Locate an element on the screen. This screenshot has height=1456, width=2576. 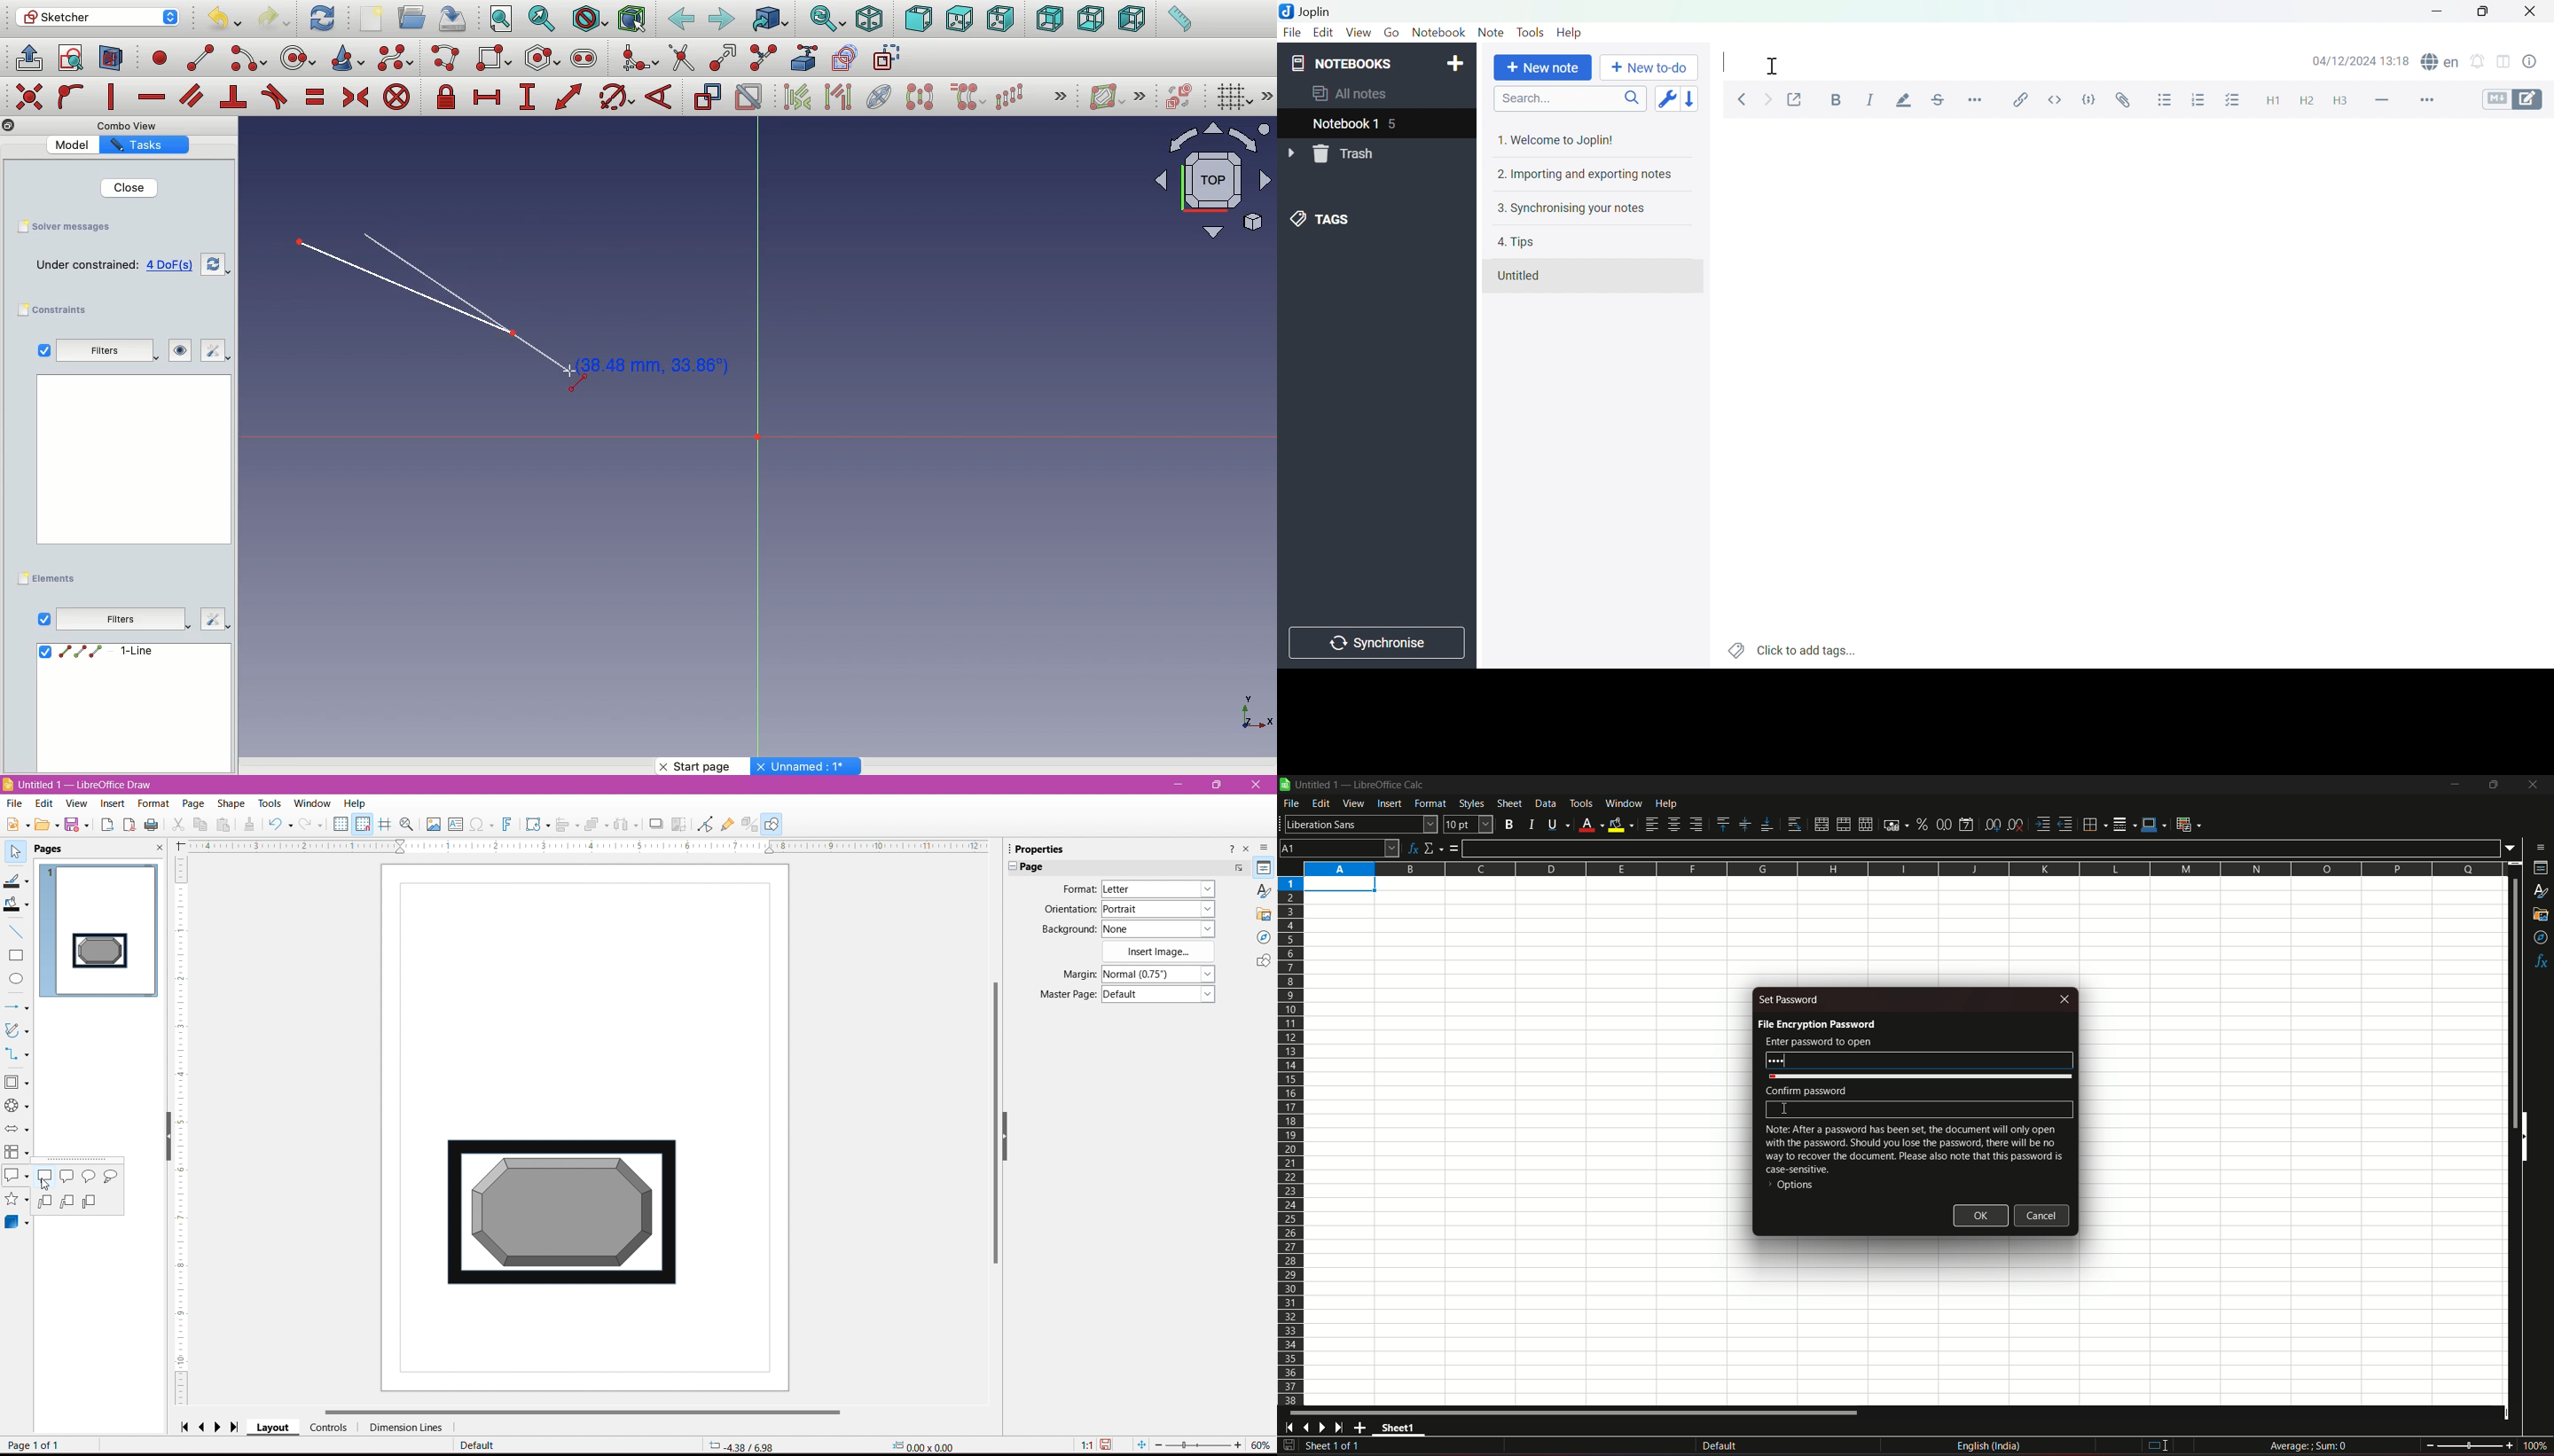
rows is located at coordinates (1290, 1141).